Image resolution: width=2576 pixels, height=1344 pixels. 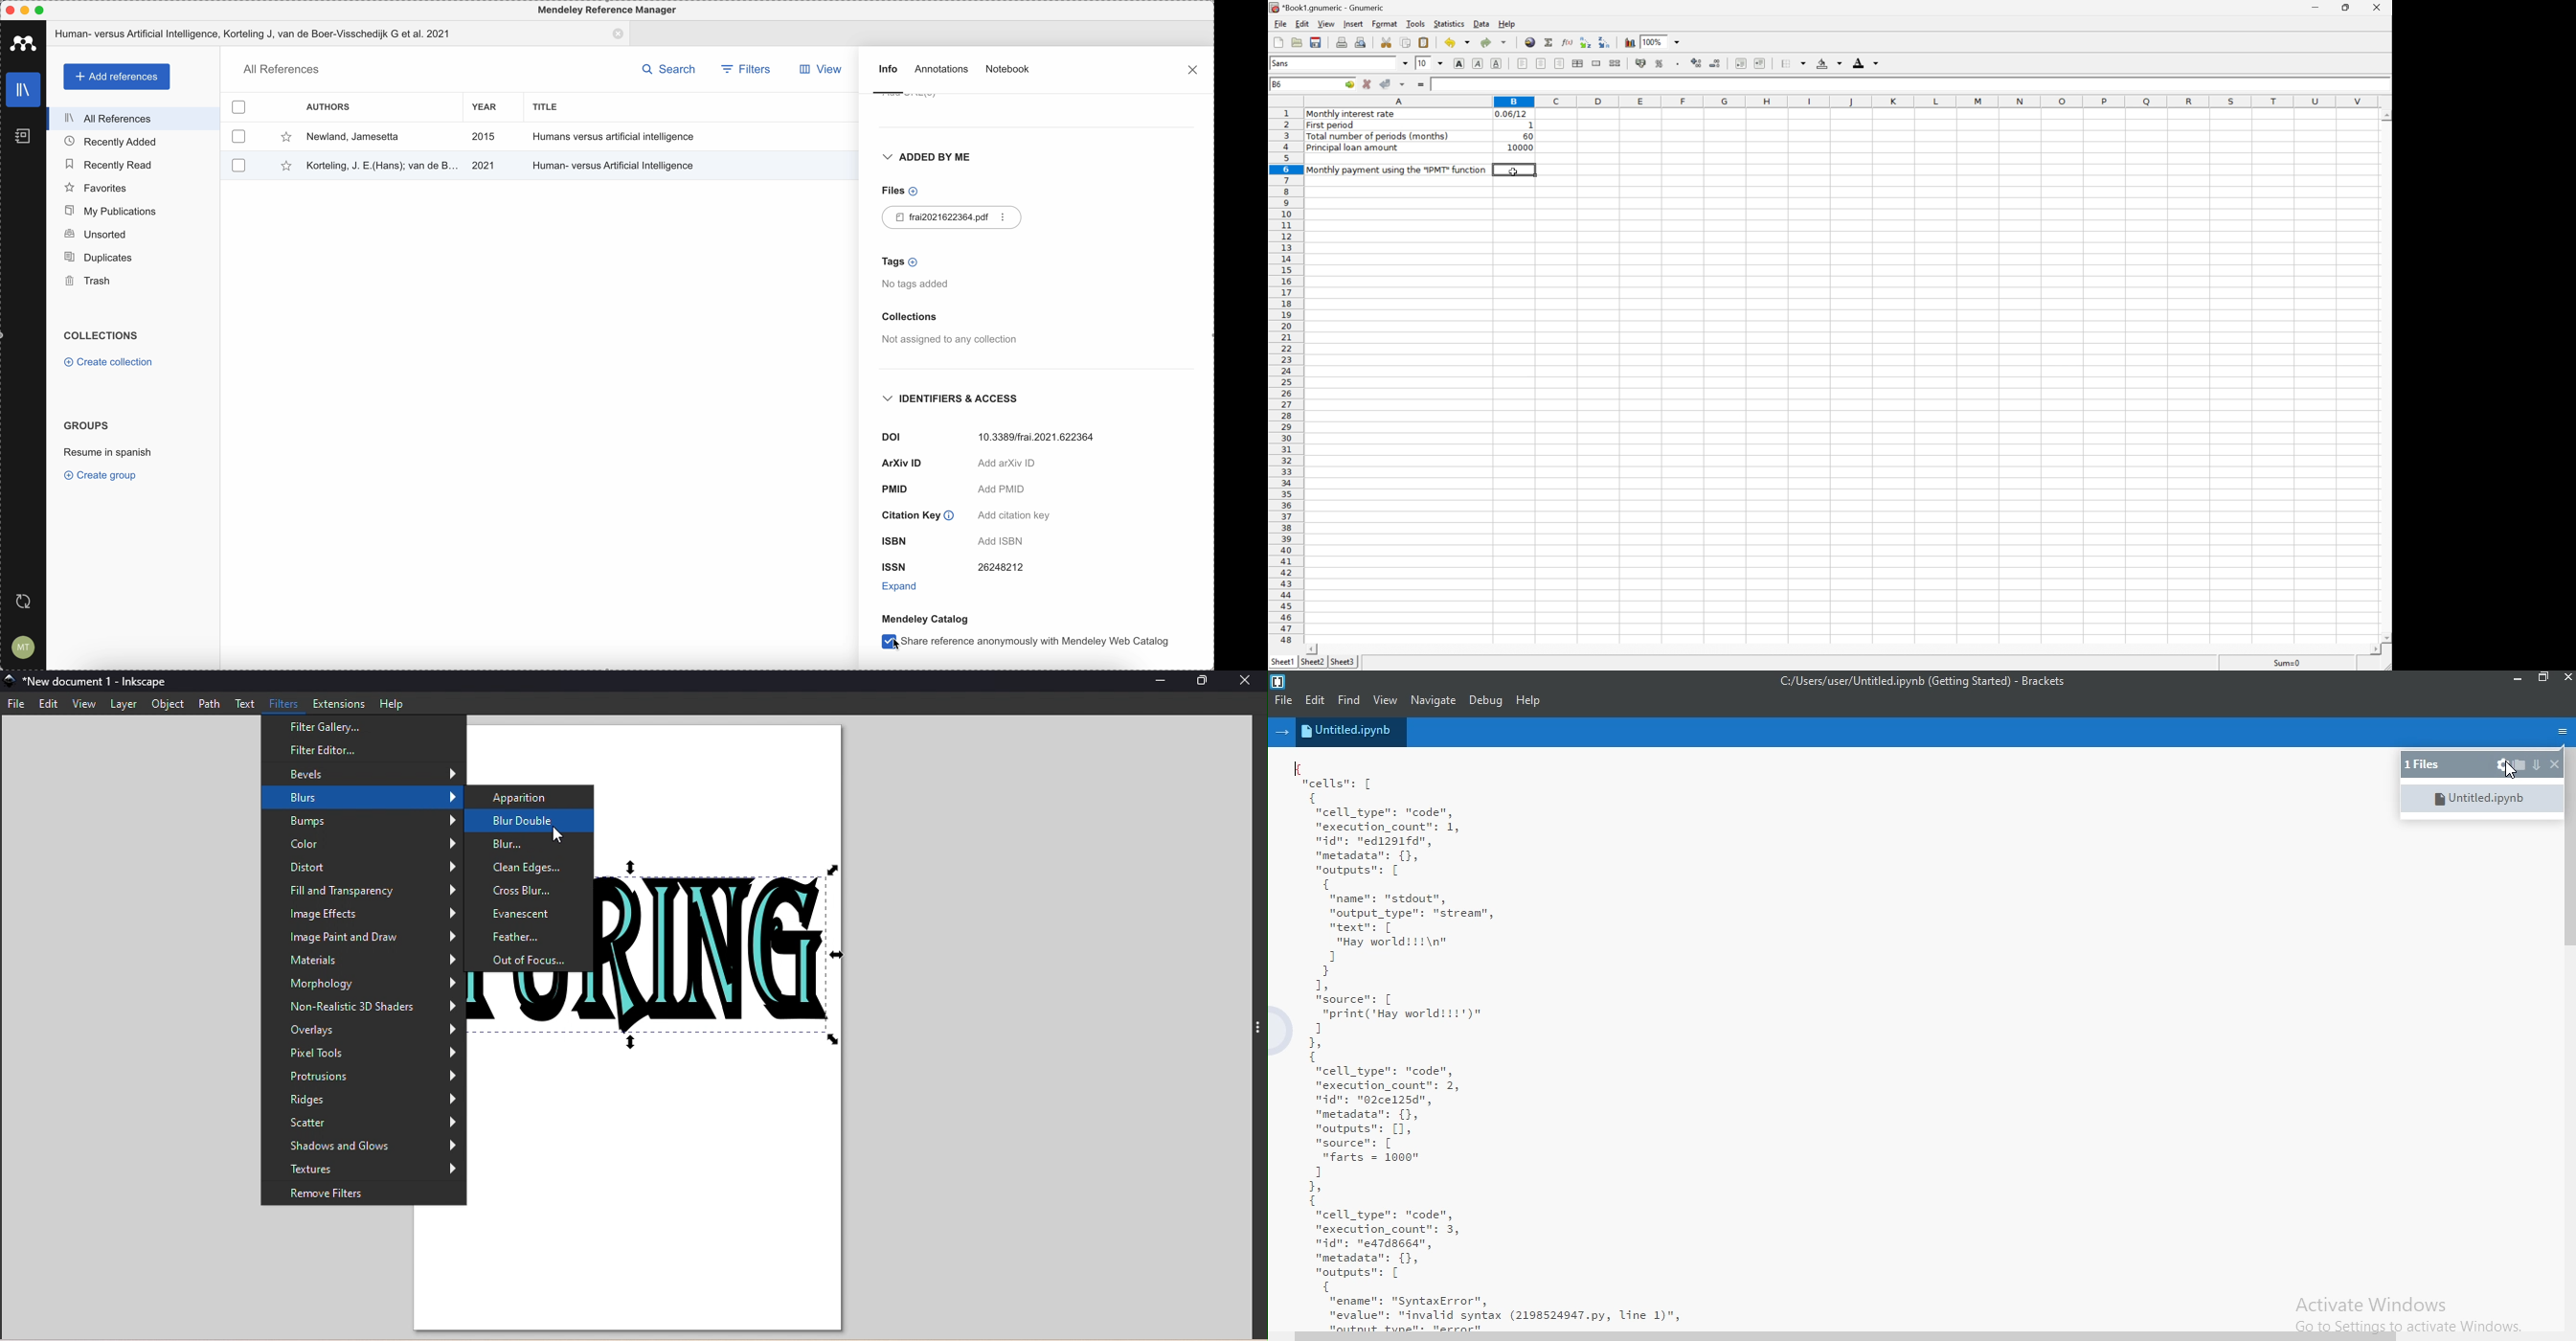 I want to click on Underline, so click(x=1496, y=62).